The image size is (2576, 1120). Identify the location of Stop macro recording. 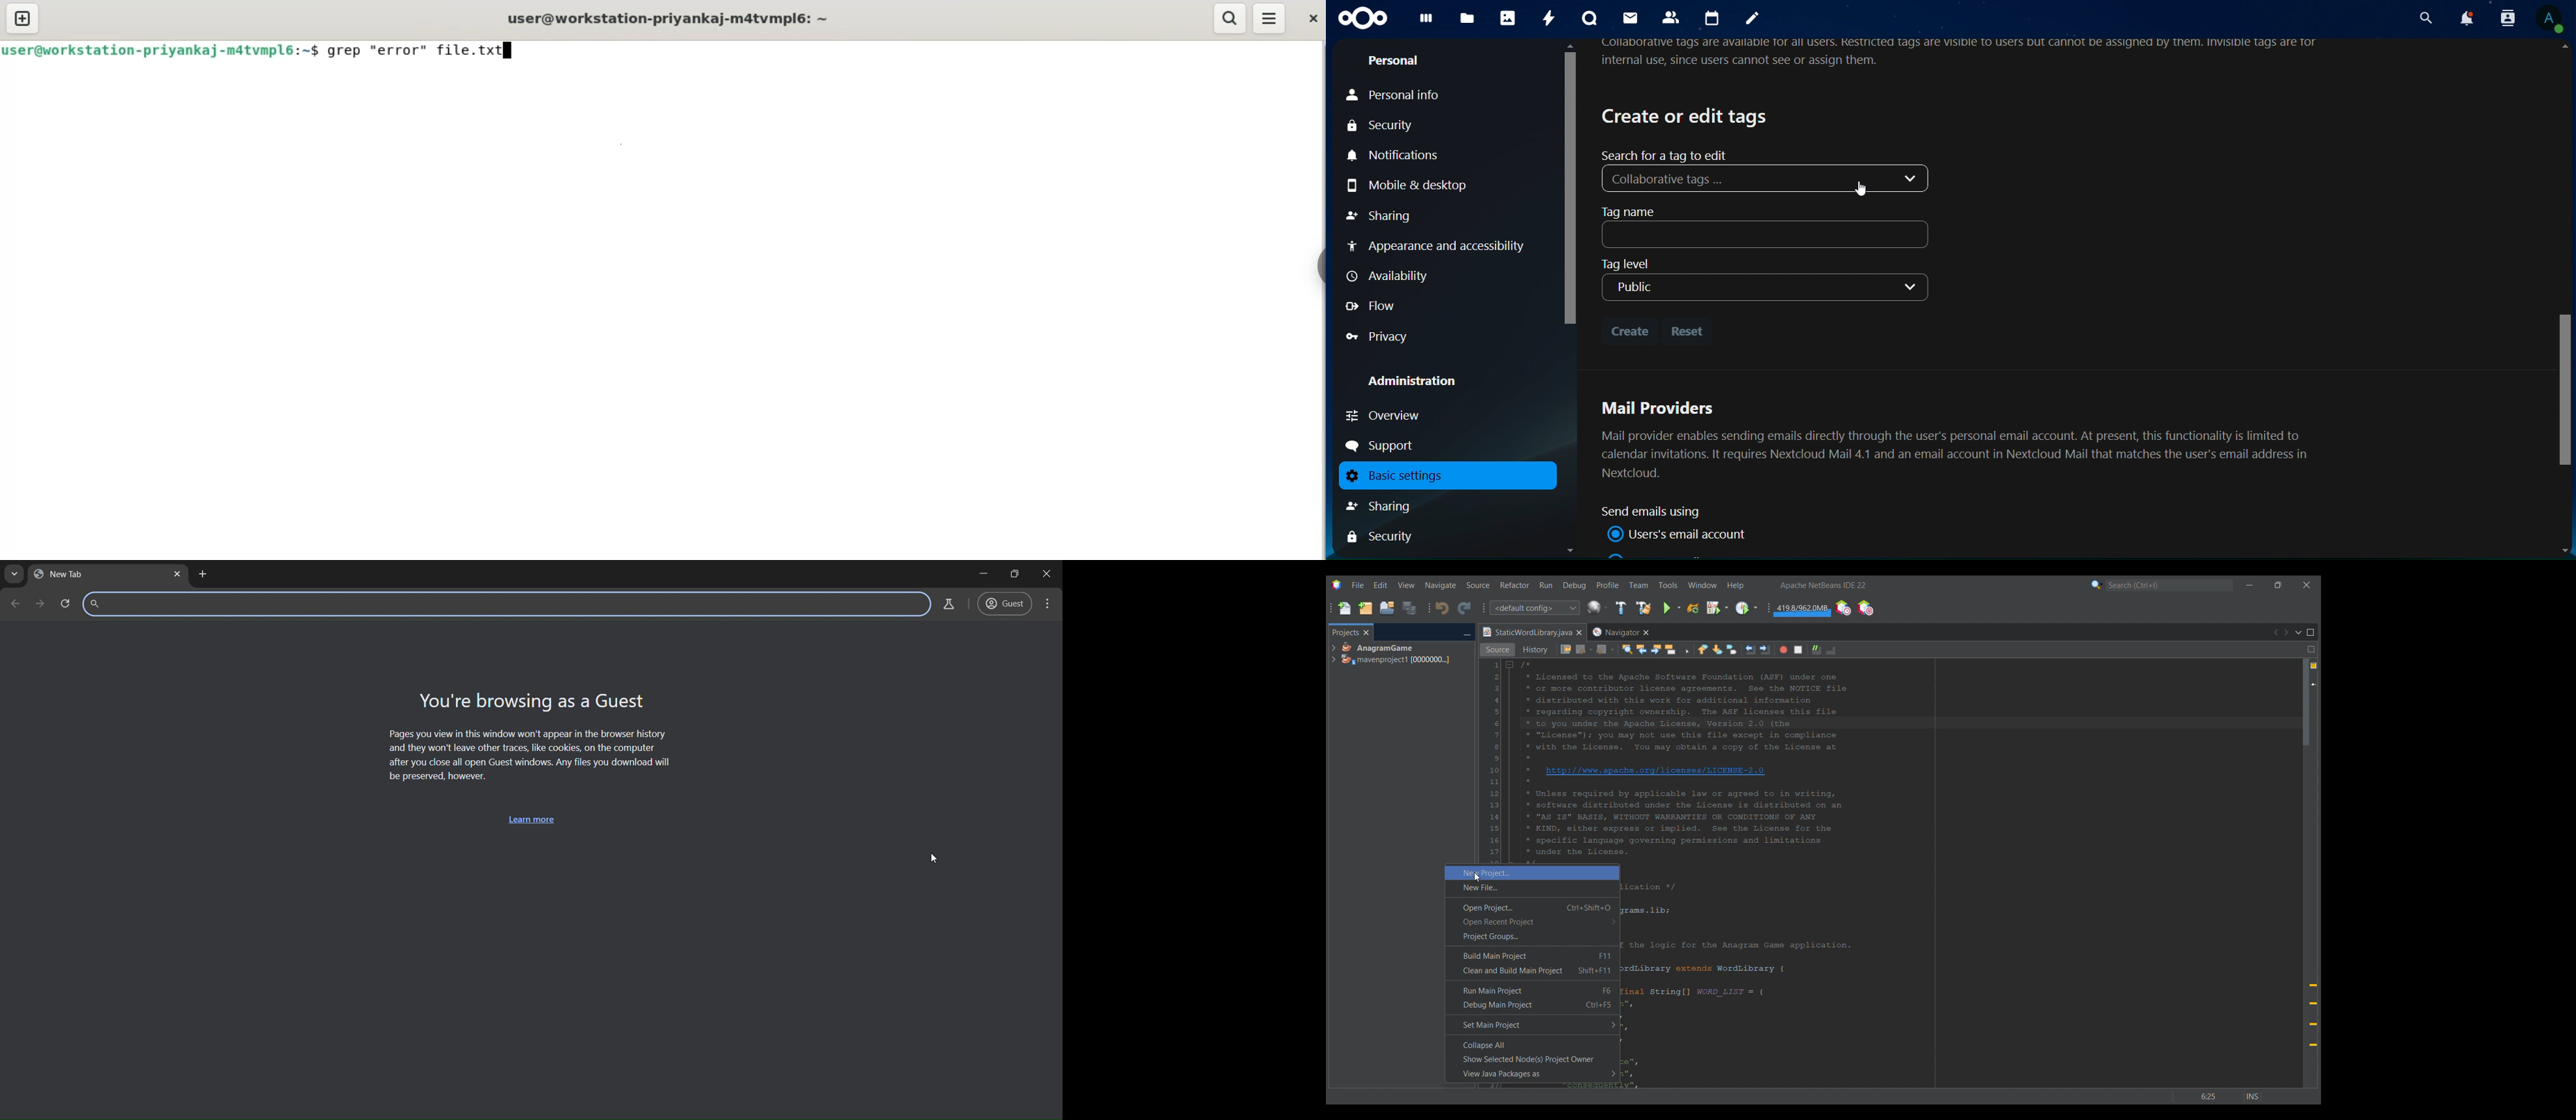
(1798, 650).